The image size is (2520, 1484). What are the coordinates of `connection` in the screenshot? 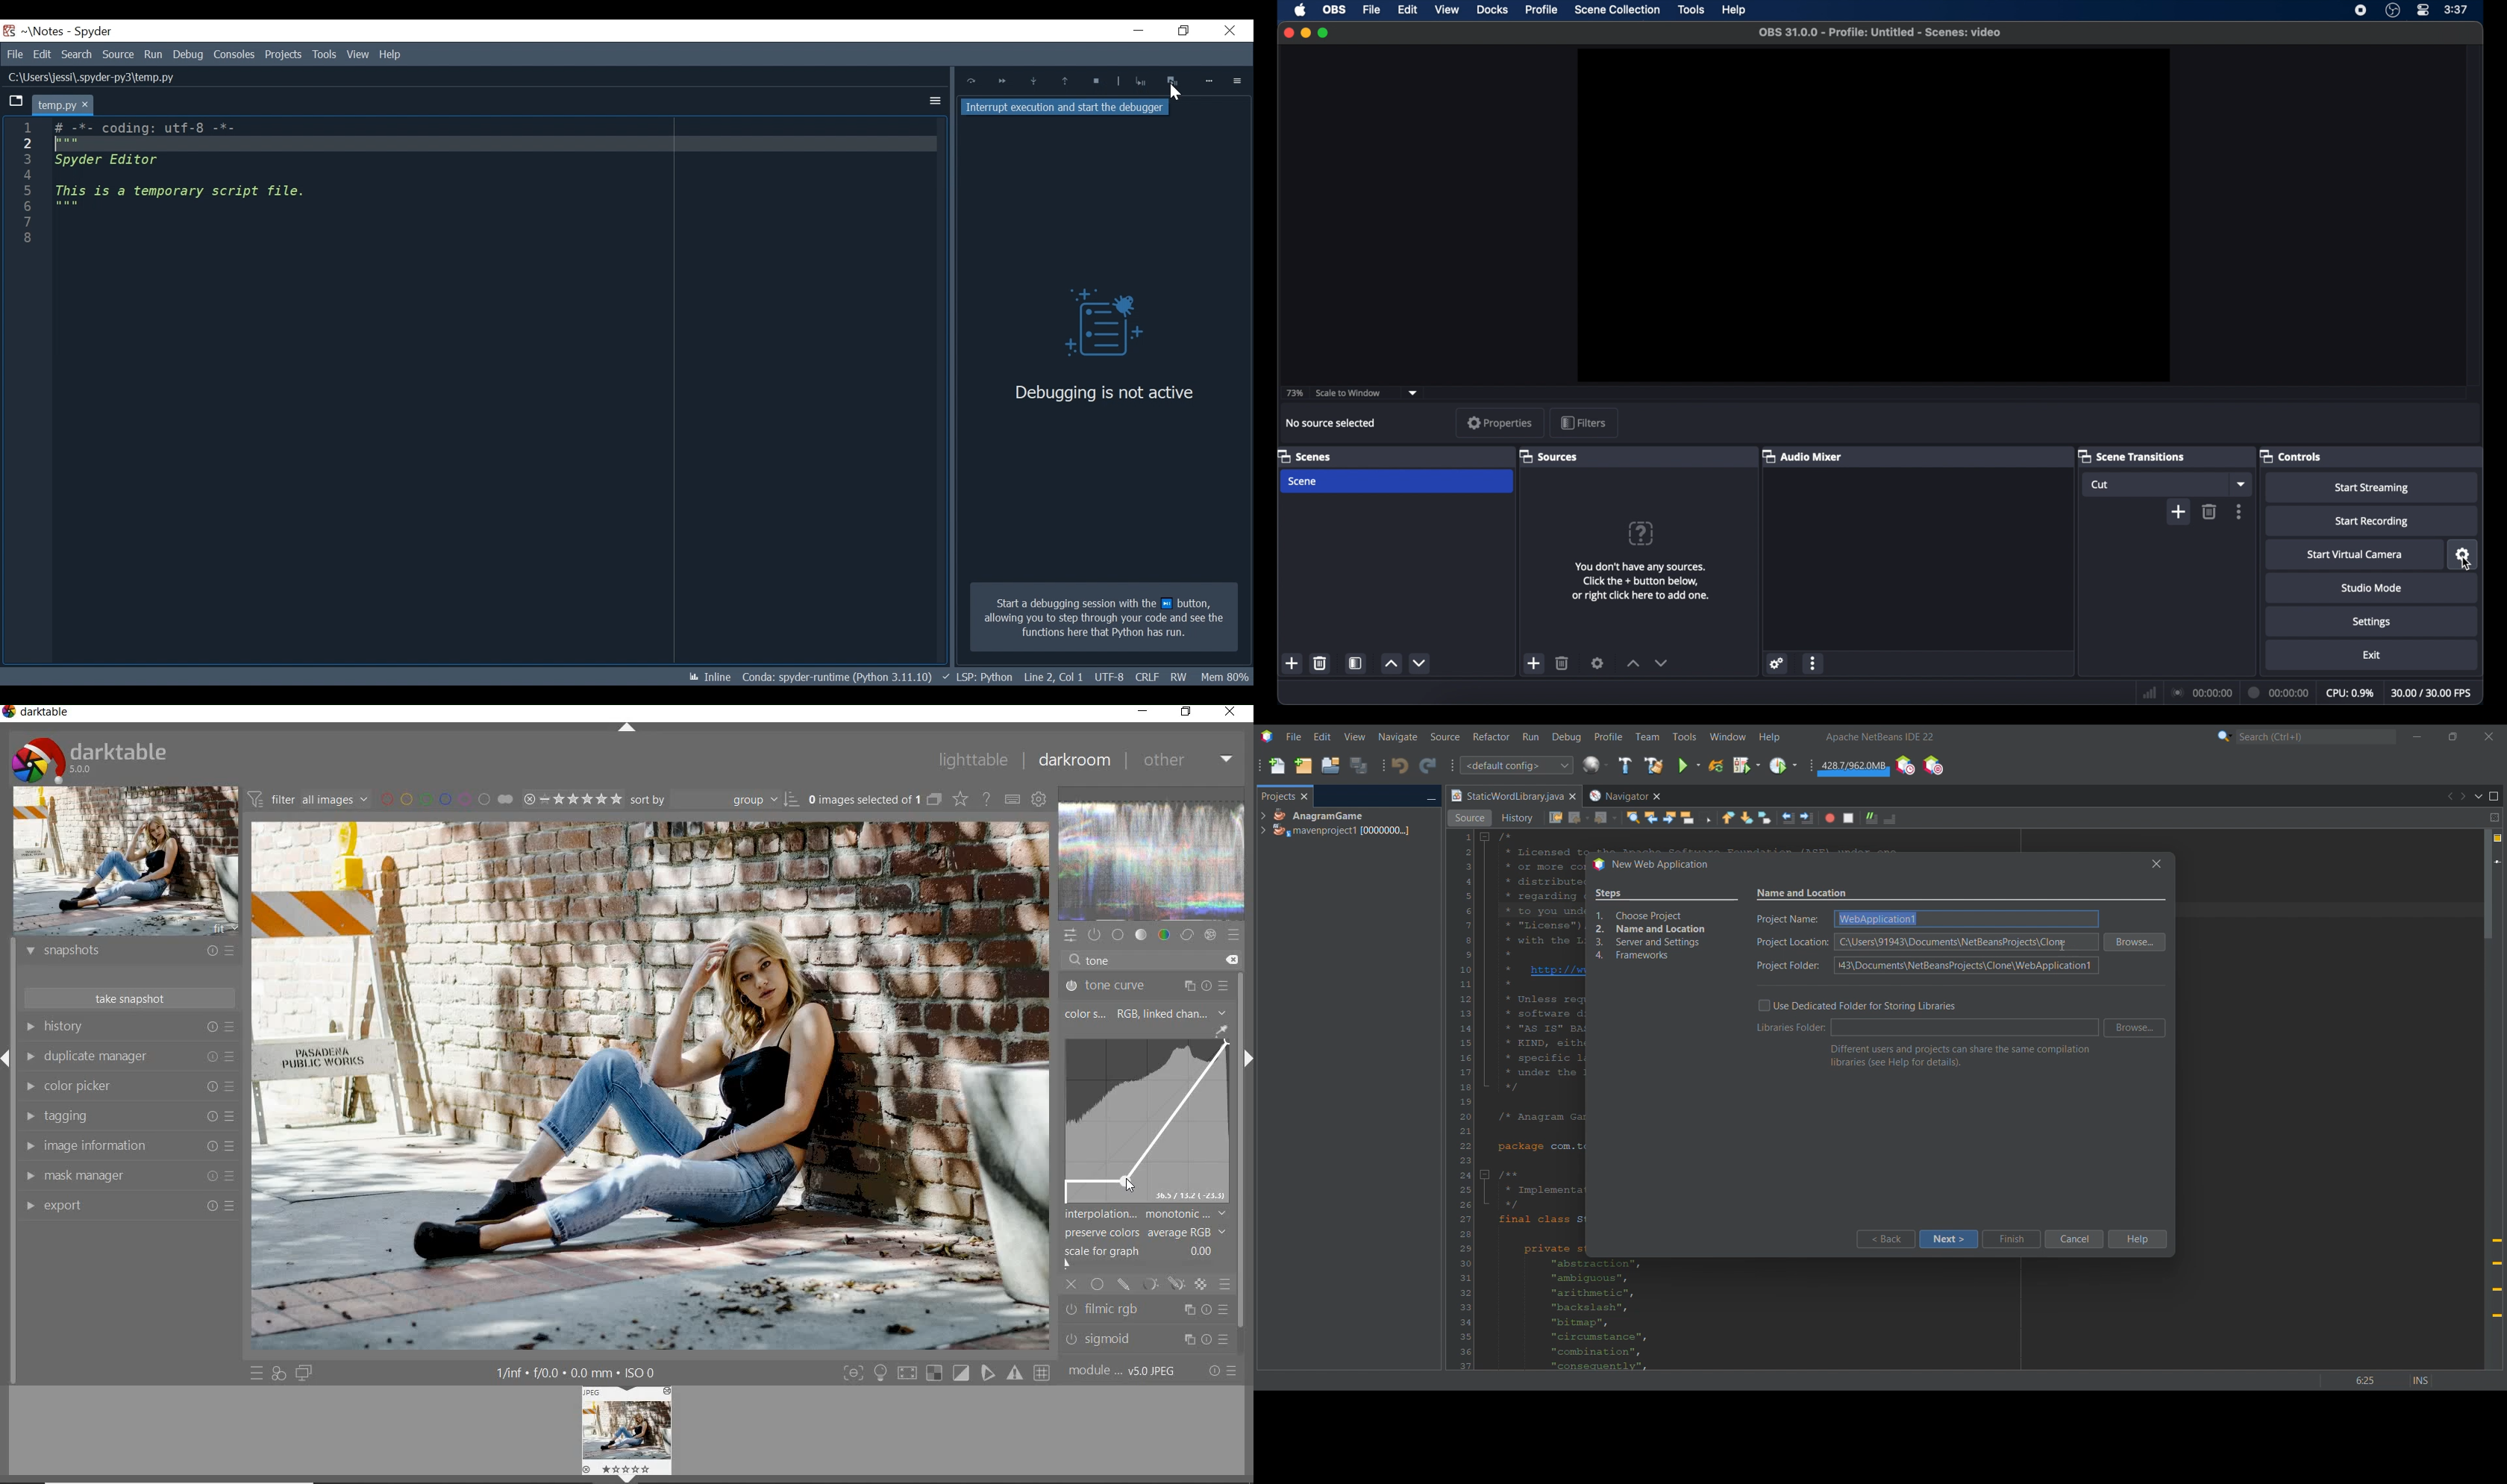 It's located at (2201, 692).